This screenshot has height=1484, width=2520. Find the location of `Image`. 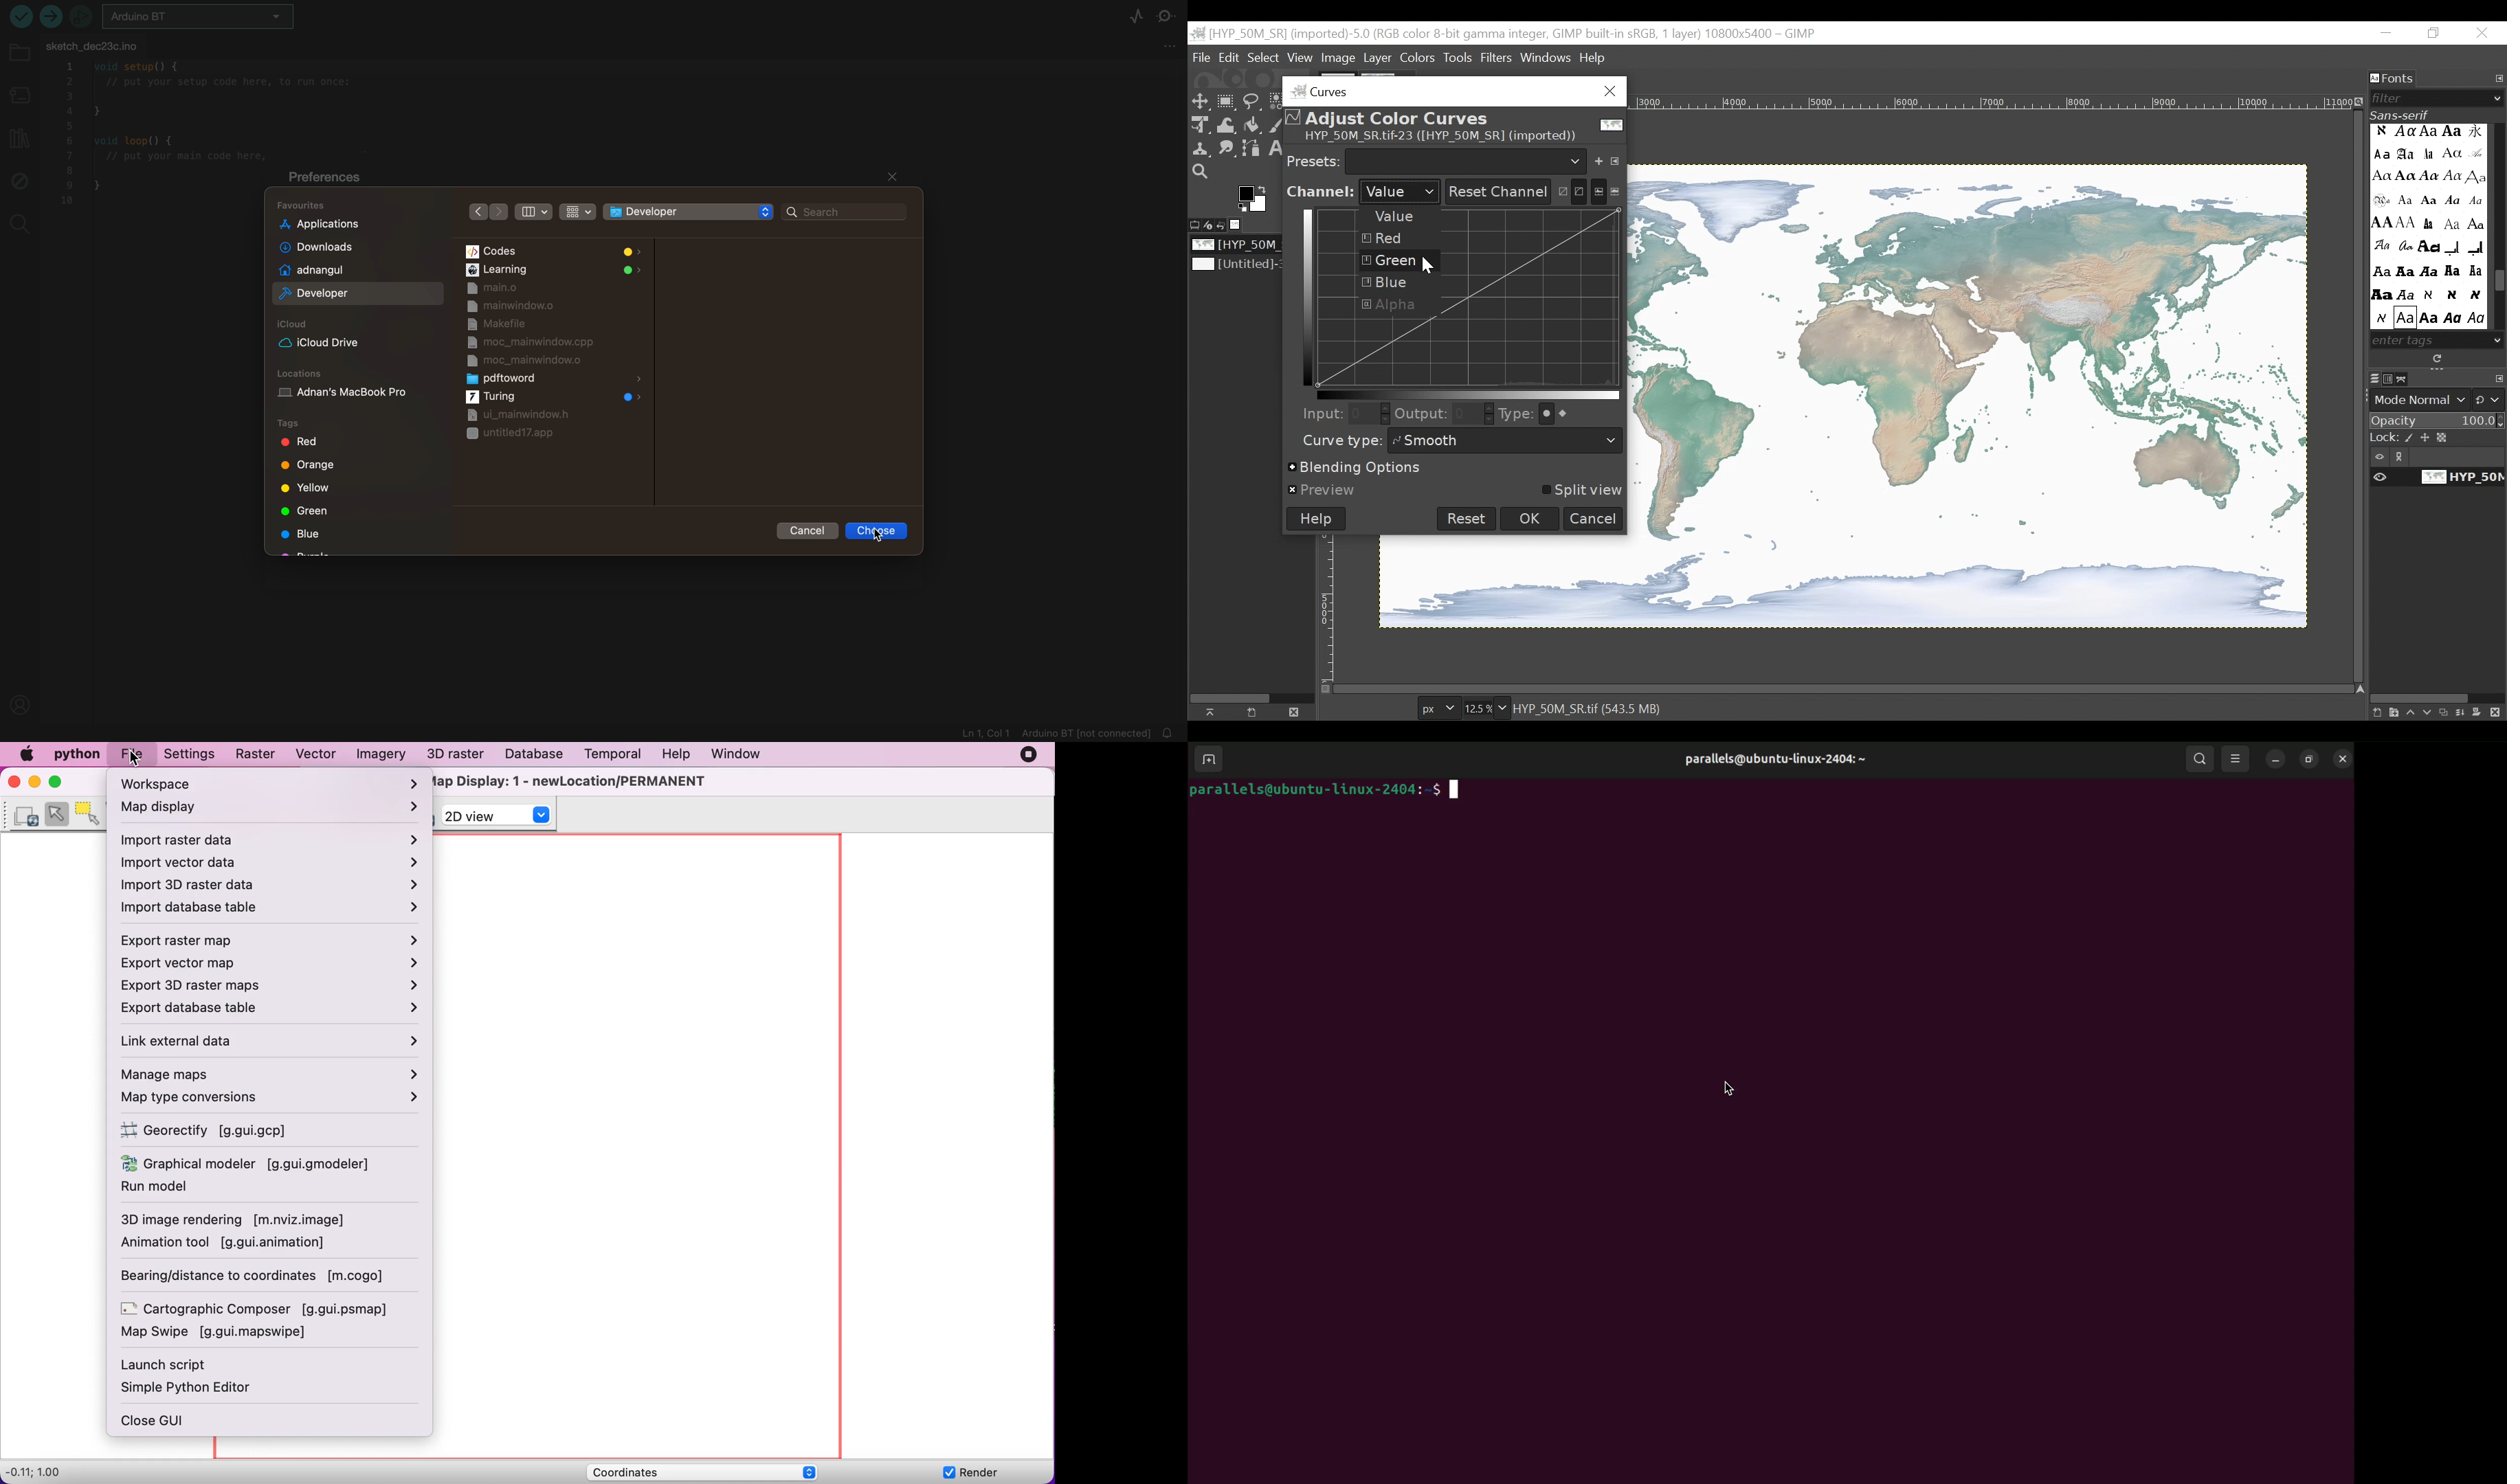

Image is located at coordinates (1238, 265).